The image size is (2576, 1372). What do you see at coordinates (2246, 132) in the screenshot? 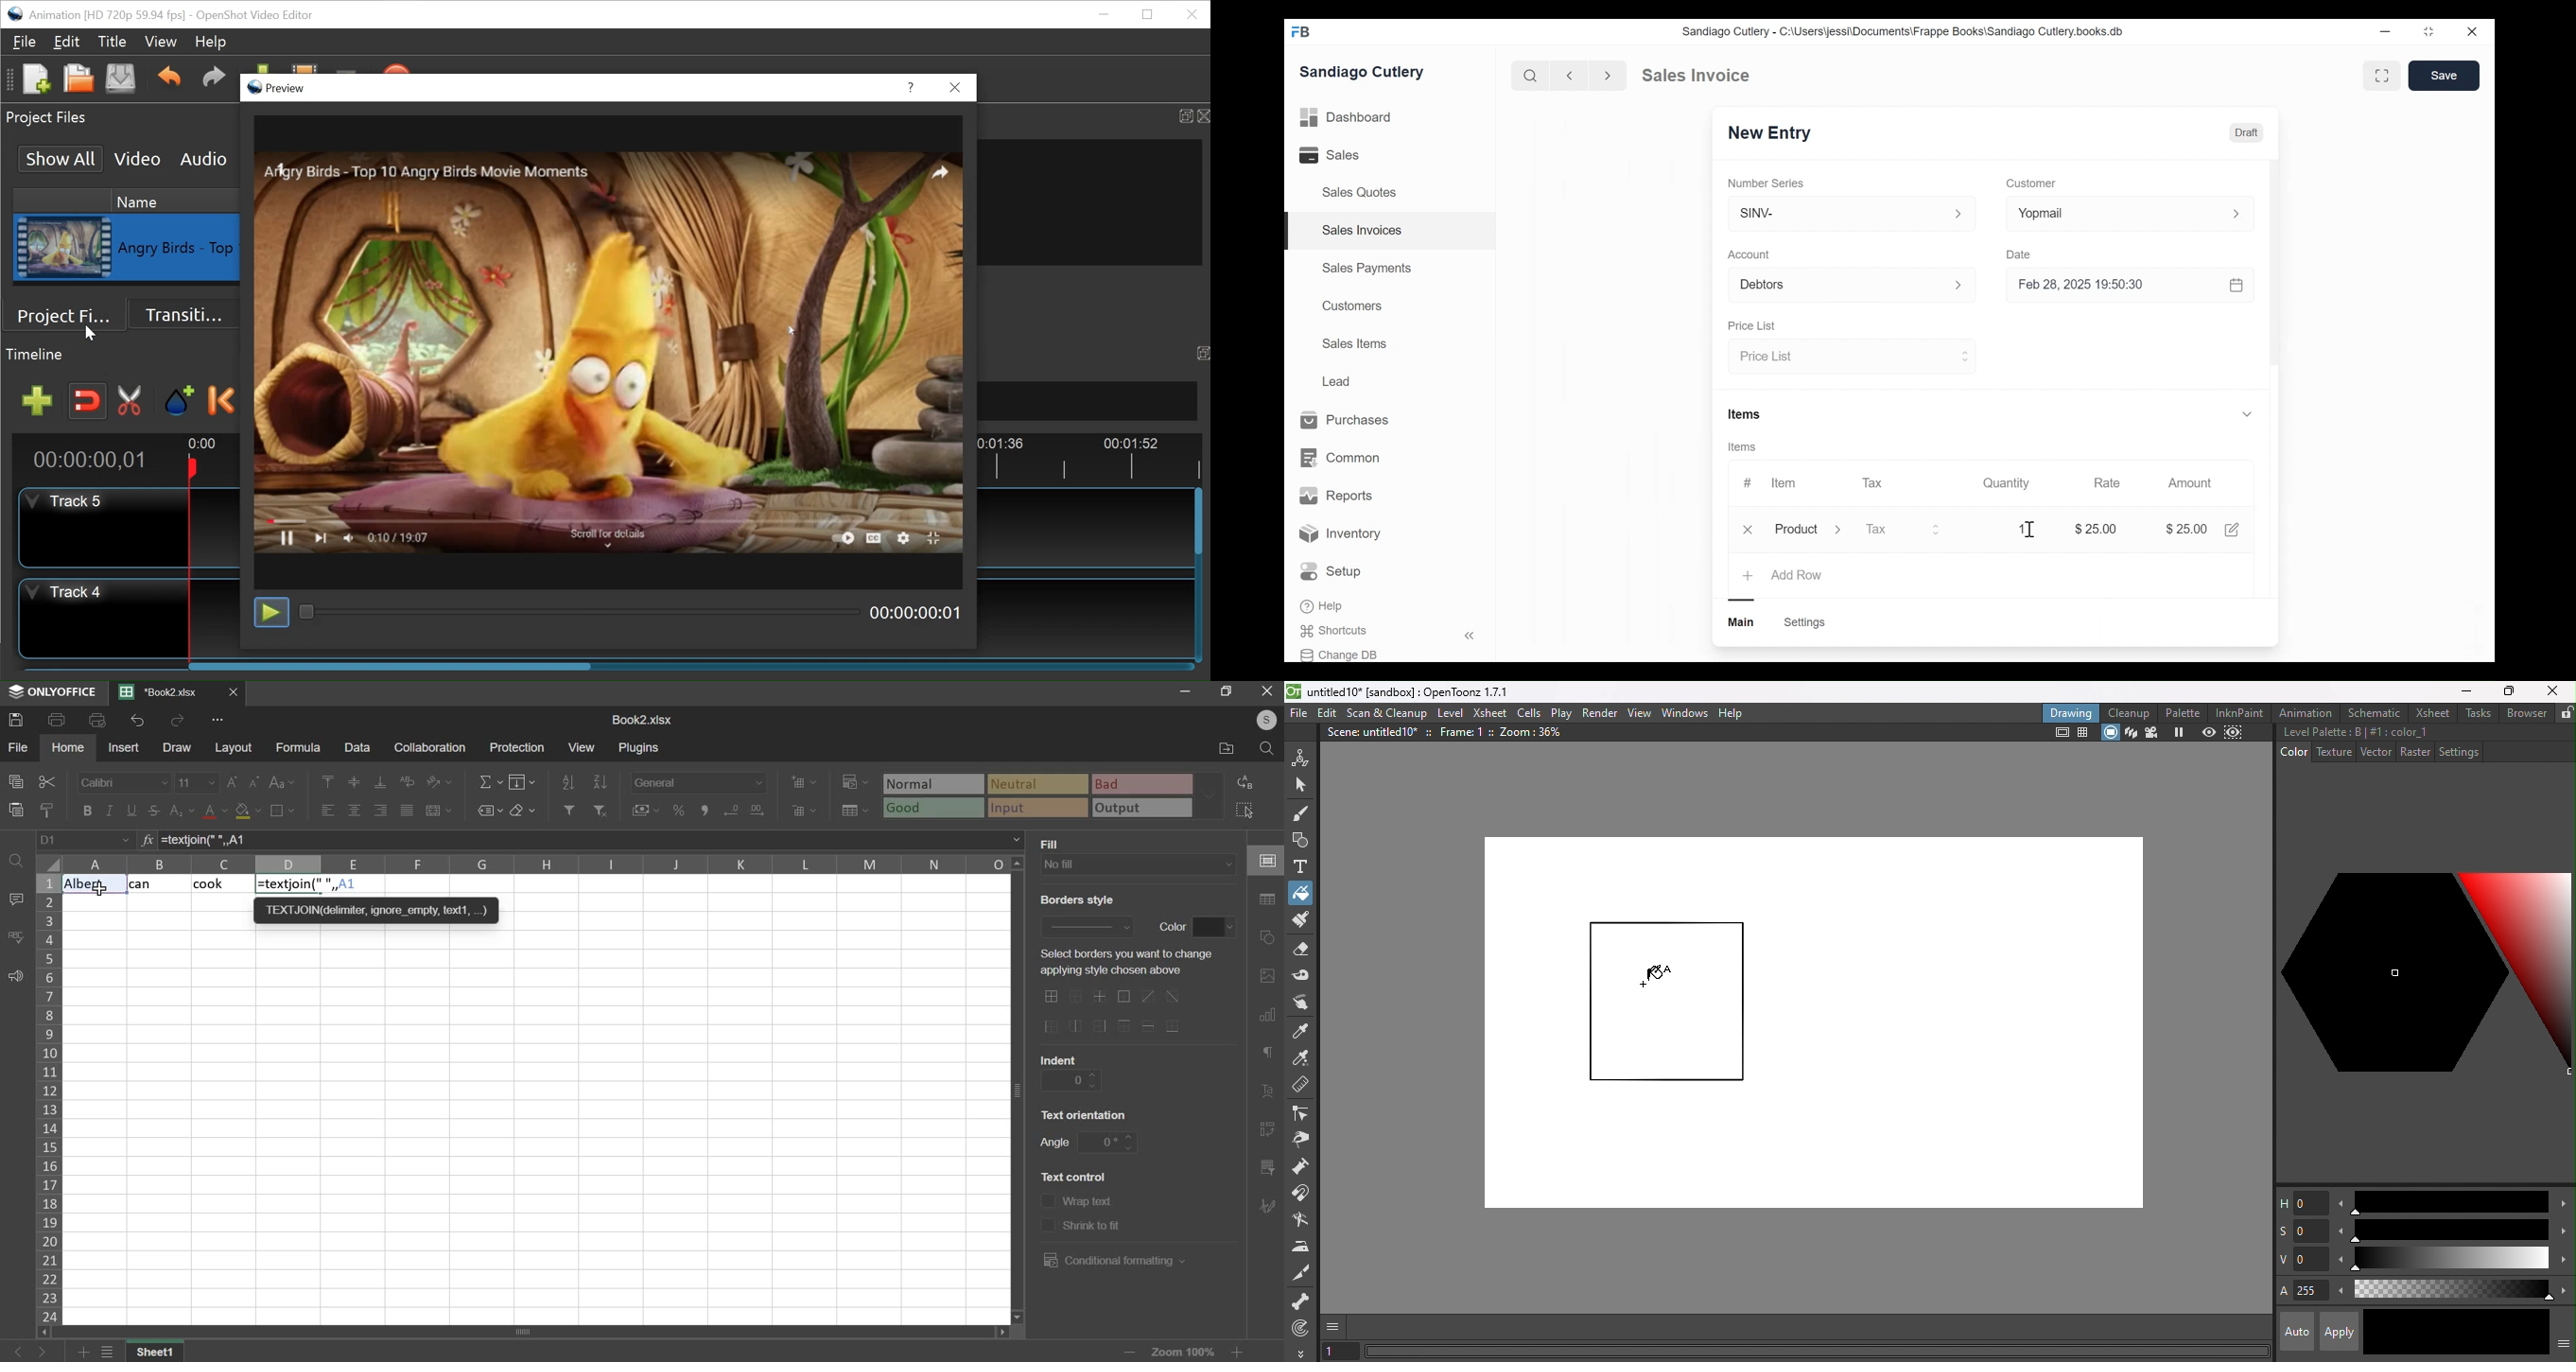
I see `Draft` at bounding box center [2246, 132].